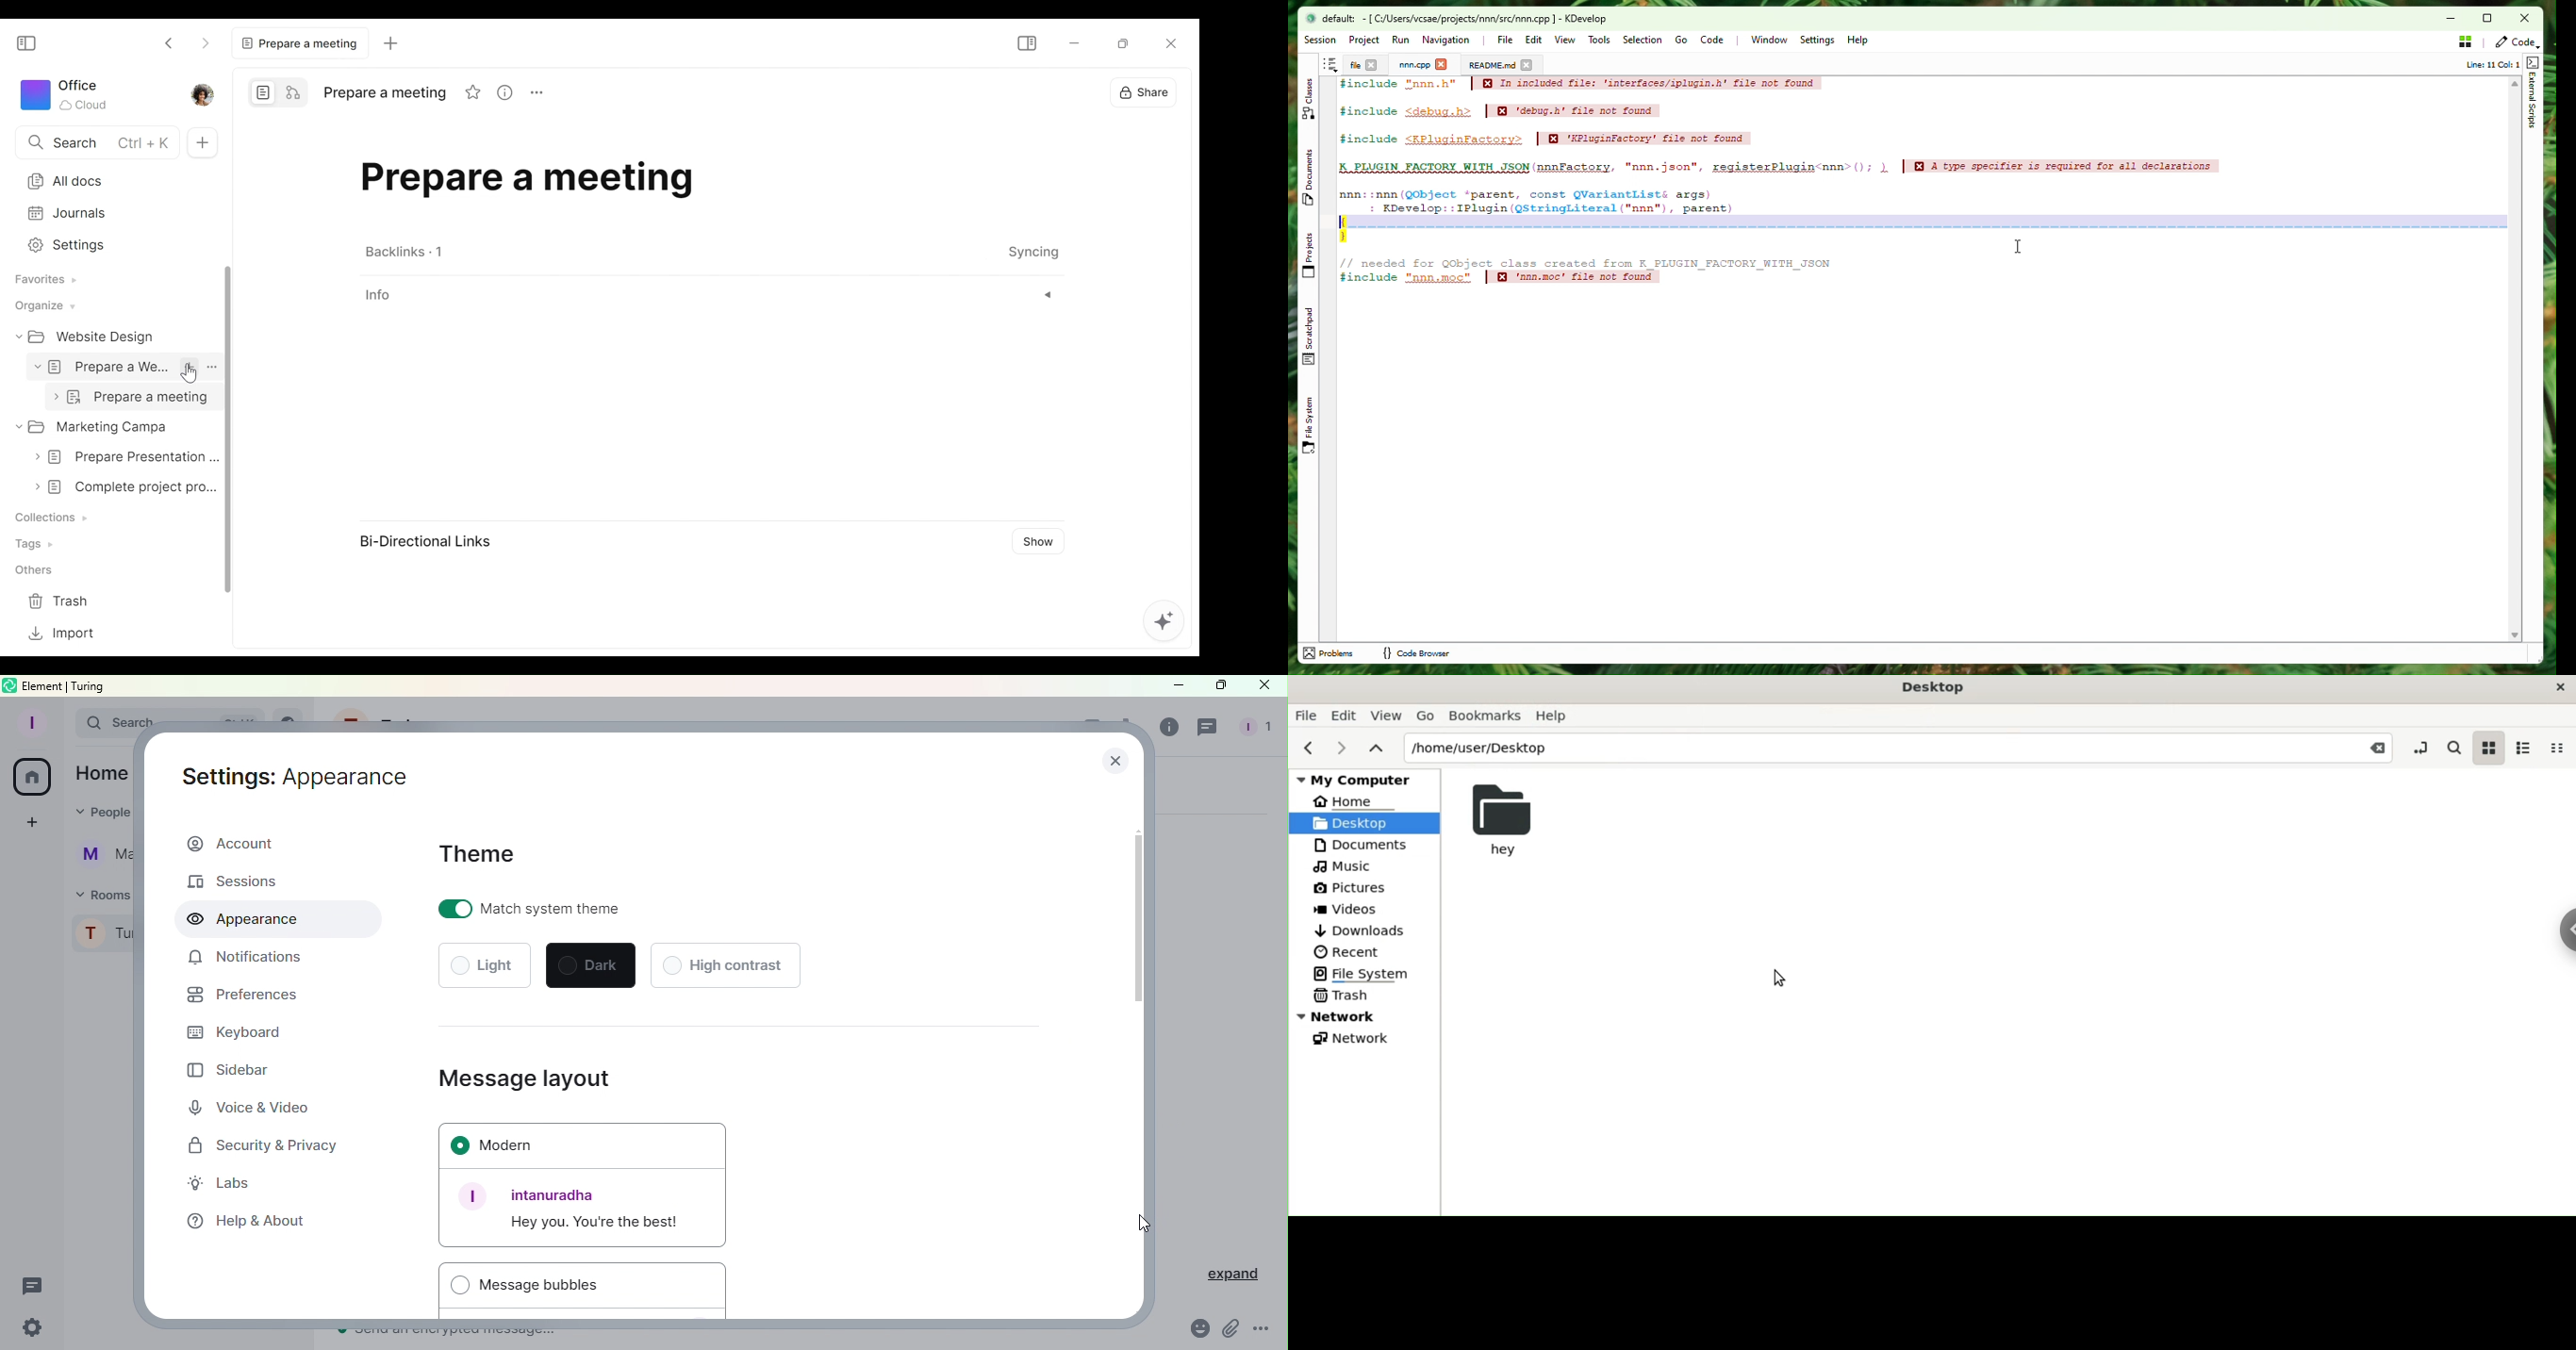 This screenshot has width=2576, height=1372. What do you see at coordinates (1373, 748) in the screenshot?
I see `parent folders` at bounding box center [1373, 748].